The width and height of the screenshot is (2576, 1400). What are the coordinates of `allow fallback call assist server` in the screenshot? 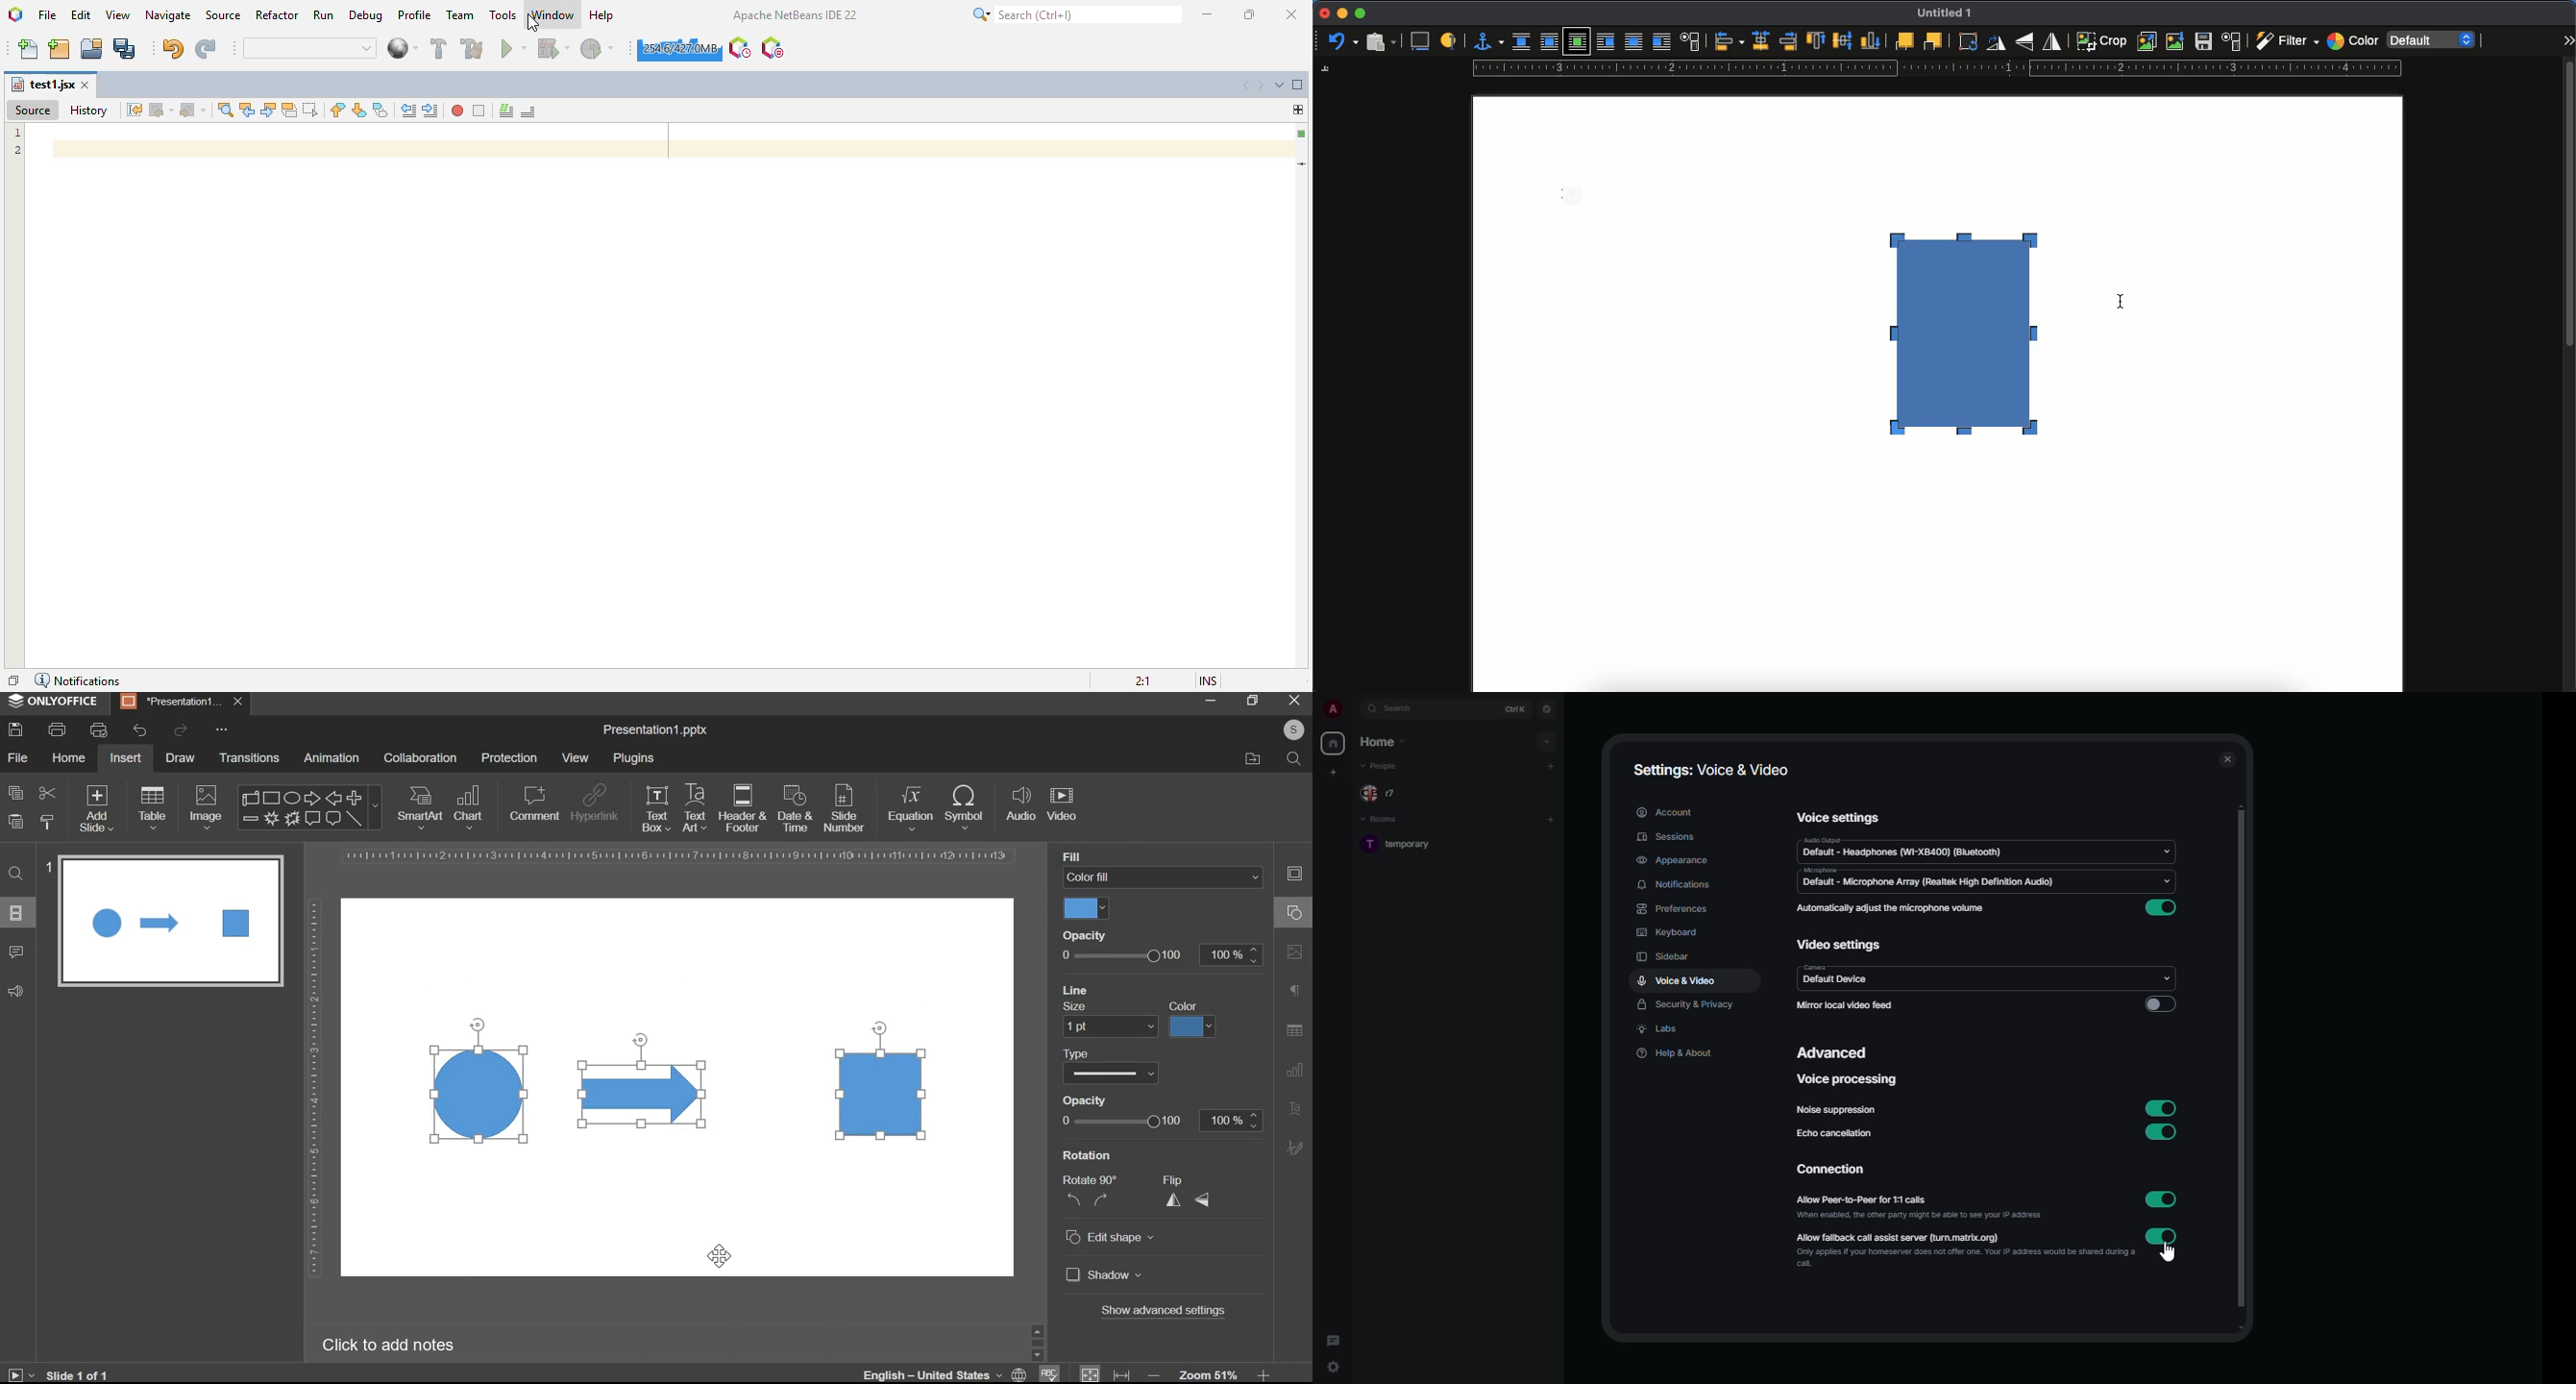 It's located at (1961, 1250).